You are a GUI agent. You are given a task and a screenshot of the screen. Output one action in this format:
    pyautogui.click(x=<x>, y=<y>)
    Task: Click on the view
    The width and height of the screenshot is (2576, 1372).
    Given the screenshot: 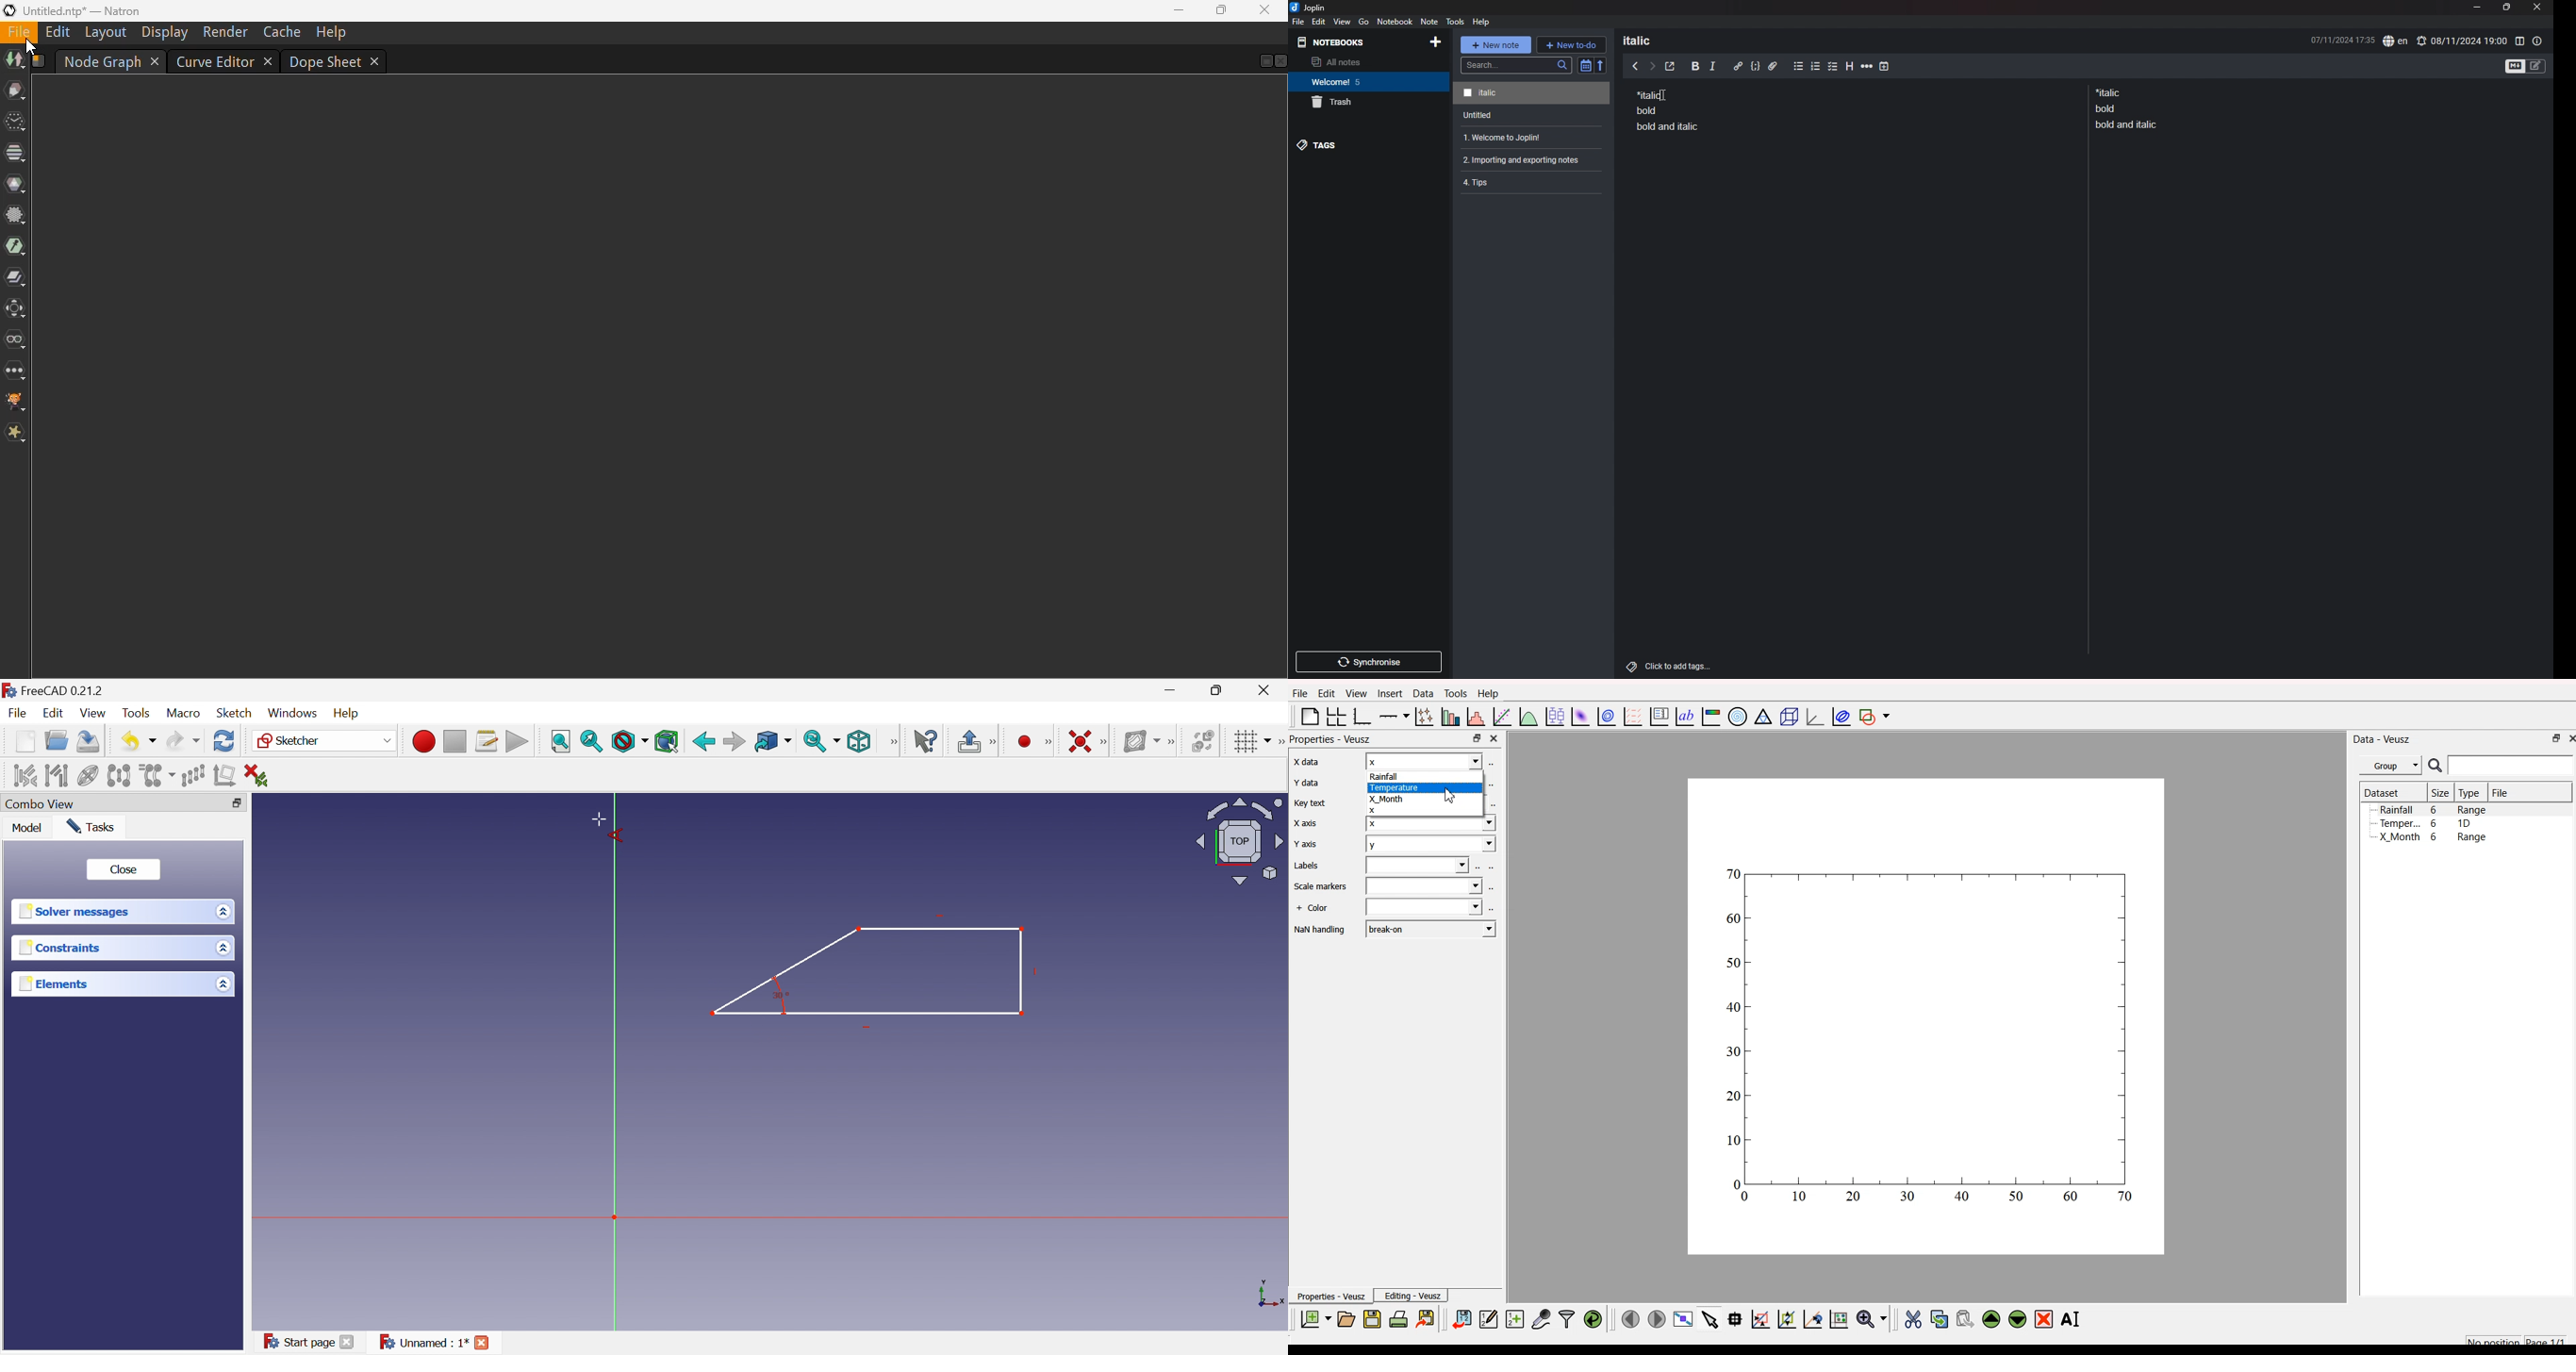 What is the action you would take?
    pyautogui.click(x=1343, y=21)
    